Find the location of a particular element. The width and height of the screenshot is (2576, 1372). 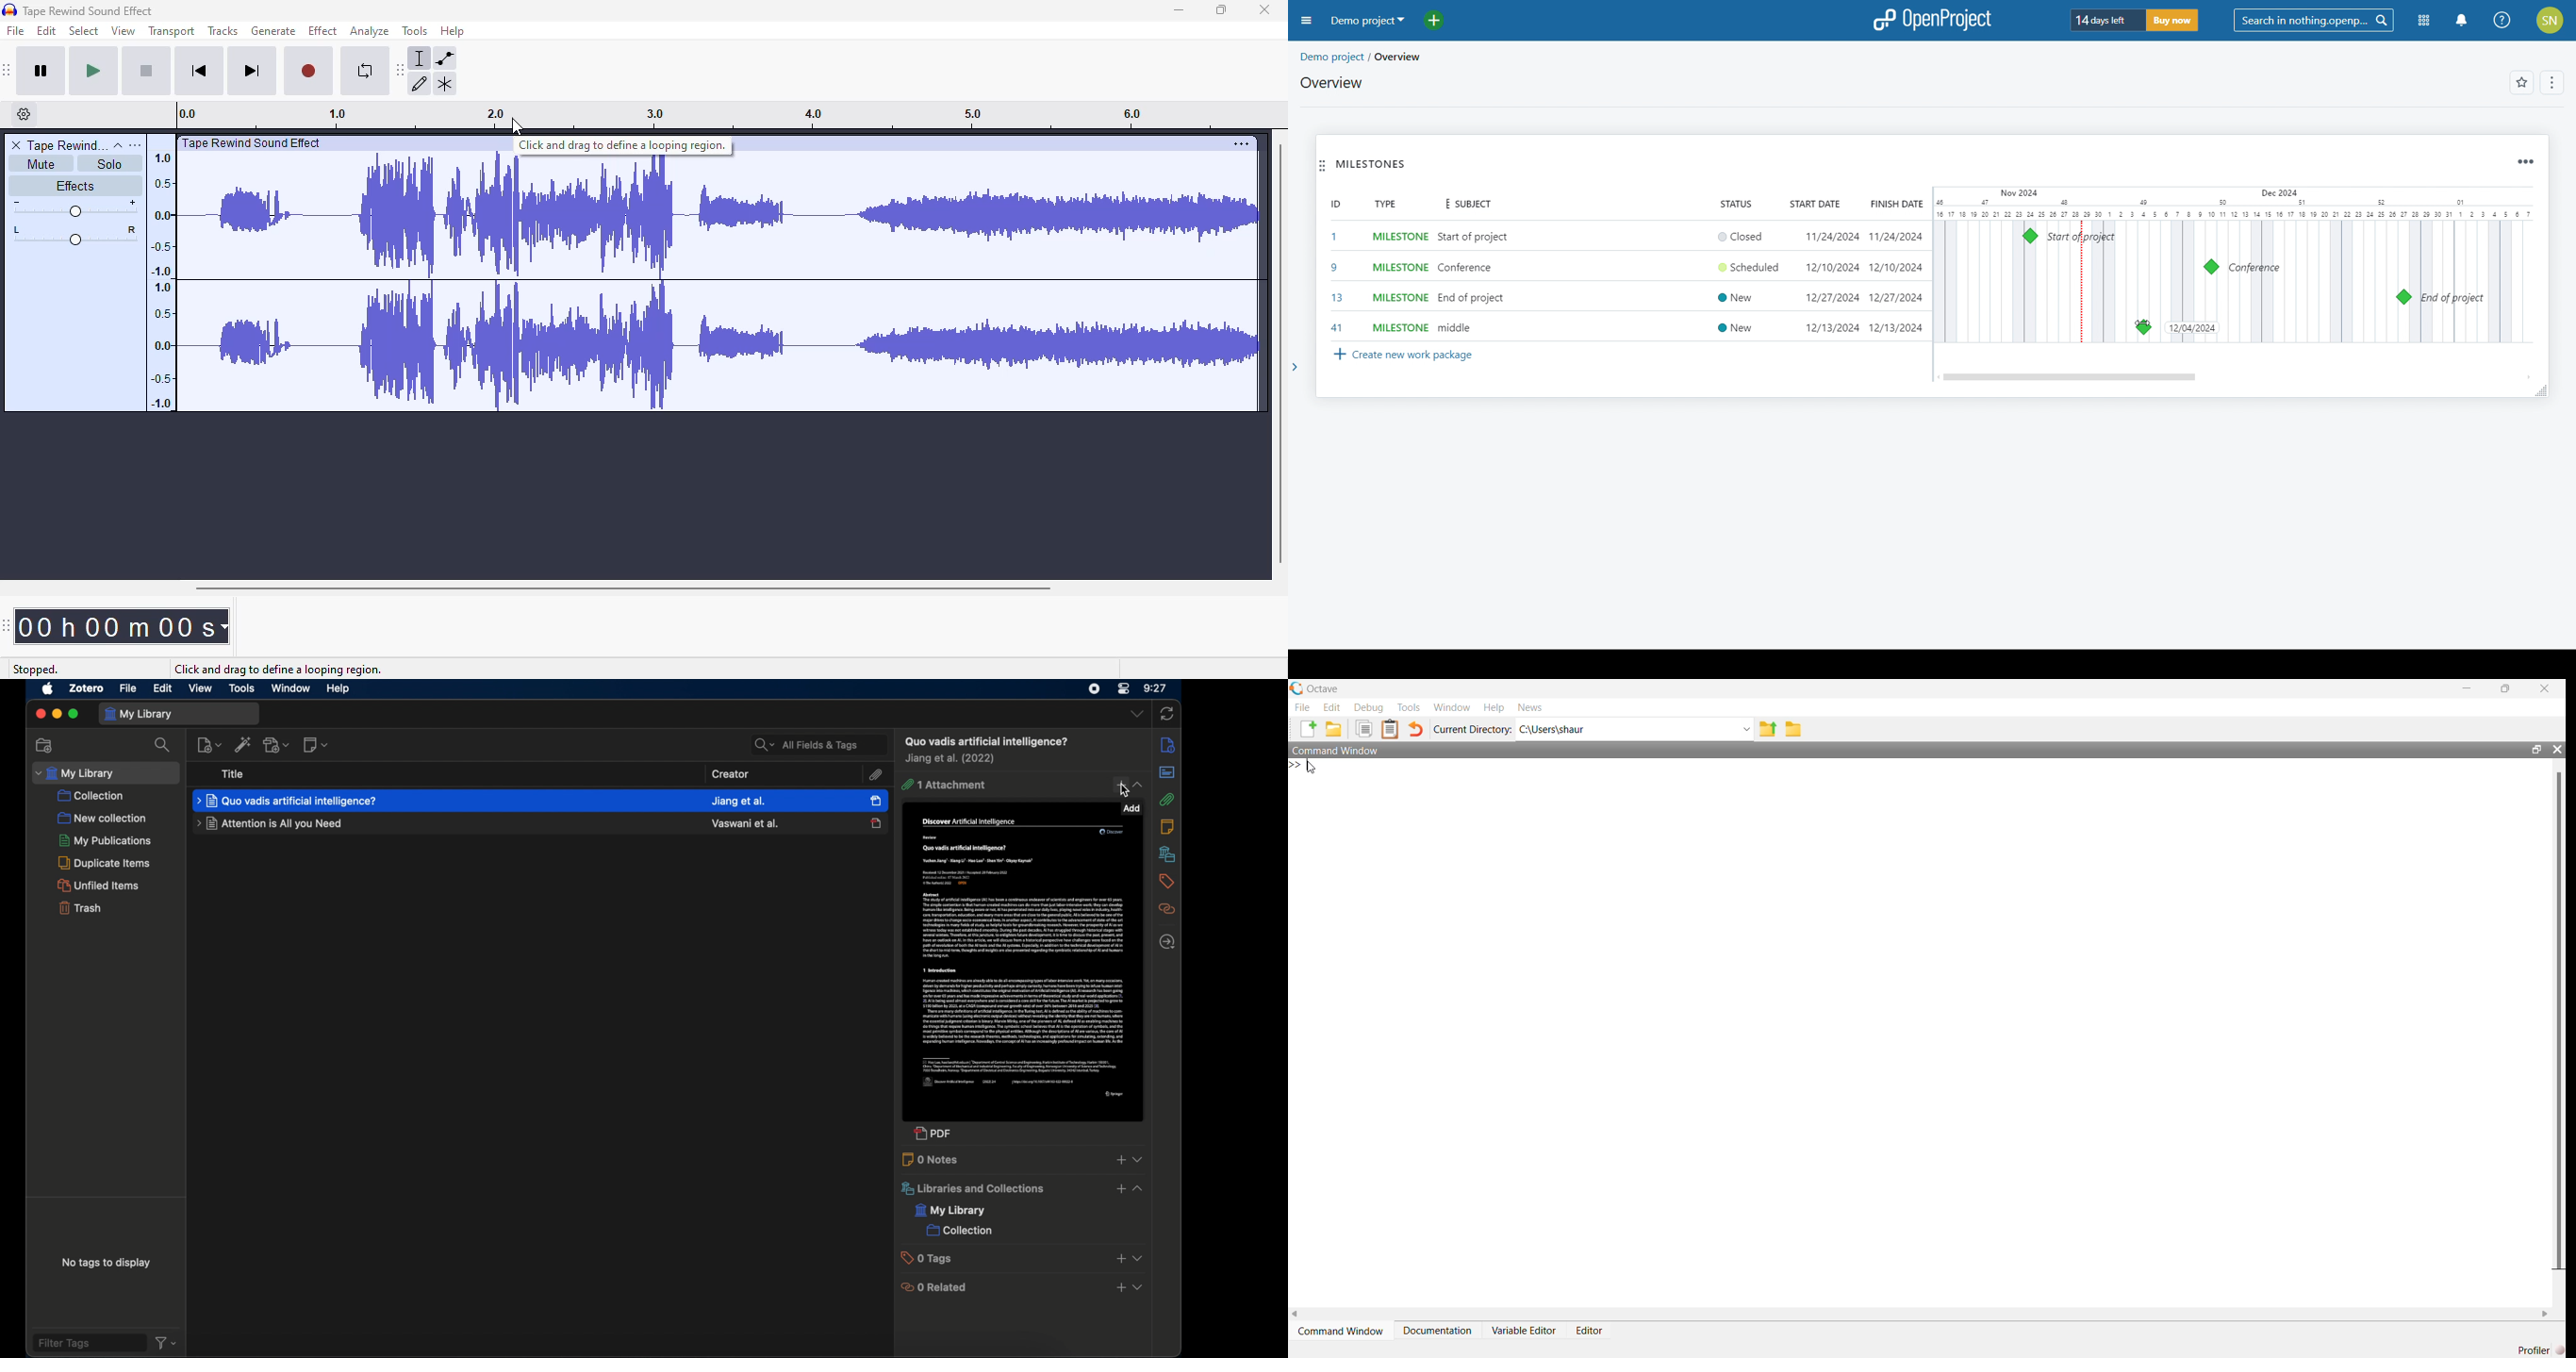

zotero is located at coordinates (87, 688).